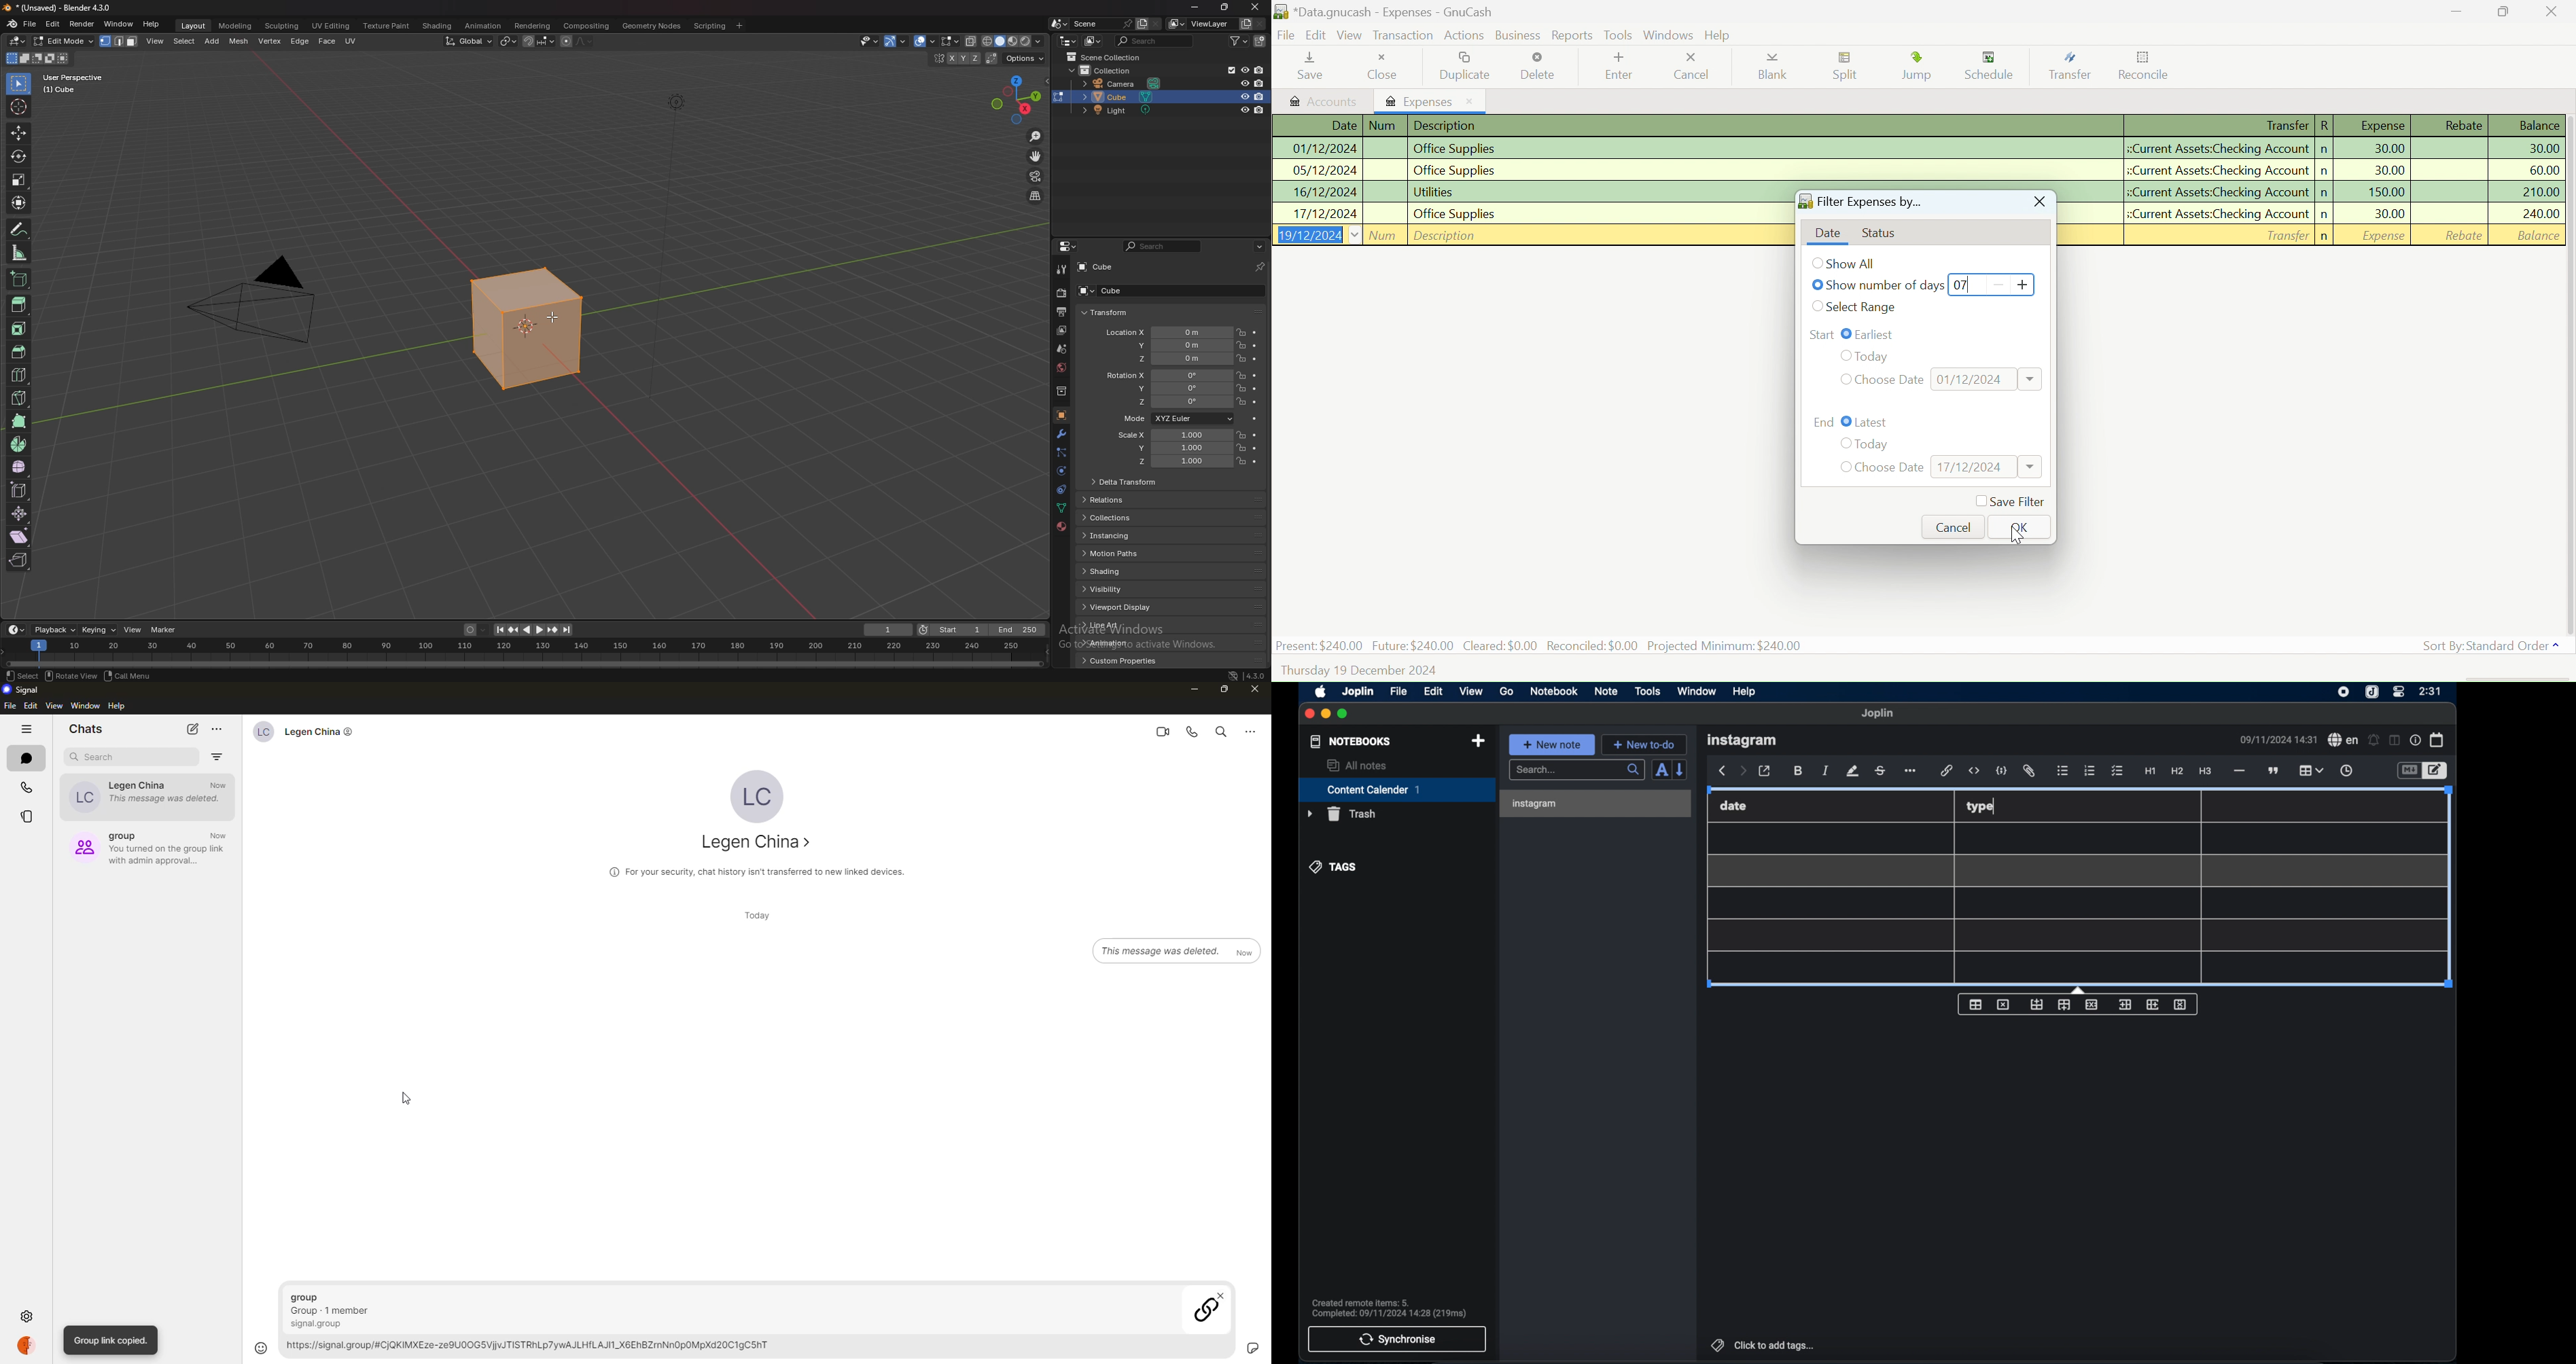 The height and width of the screenshot is (1372, 2576). What do you see at coordinates (217, 754) in the screenshot?
I see `filter` at bounding box center [217, 754].